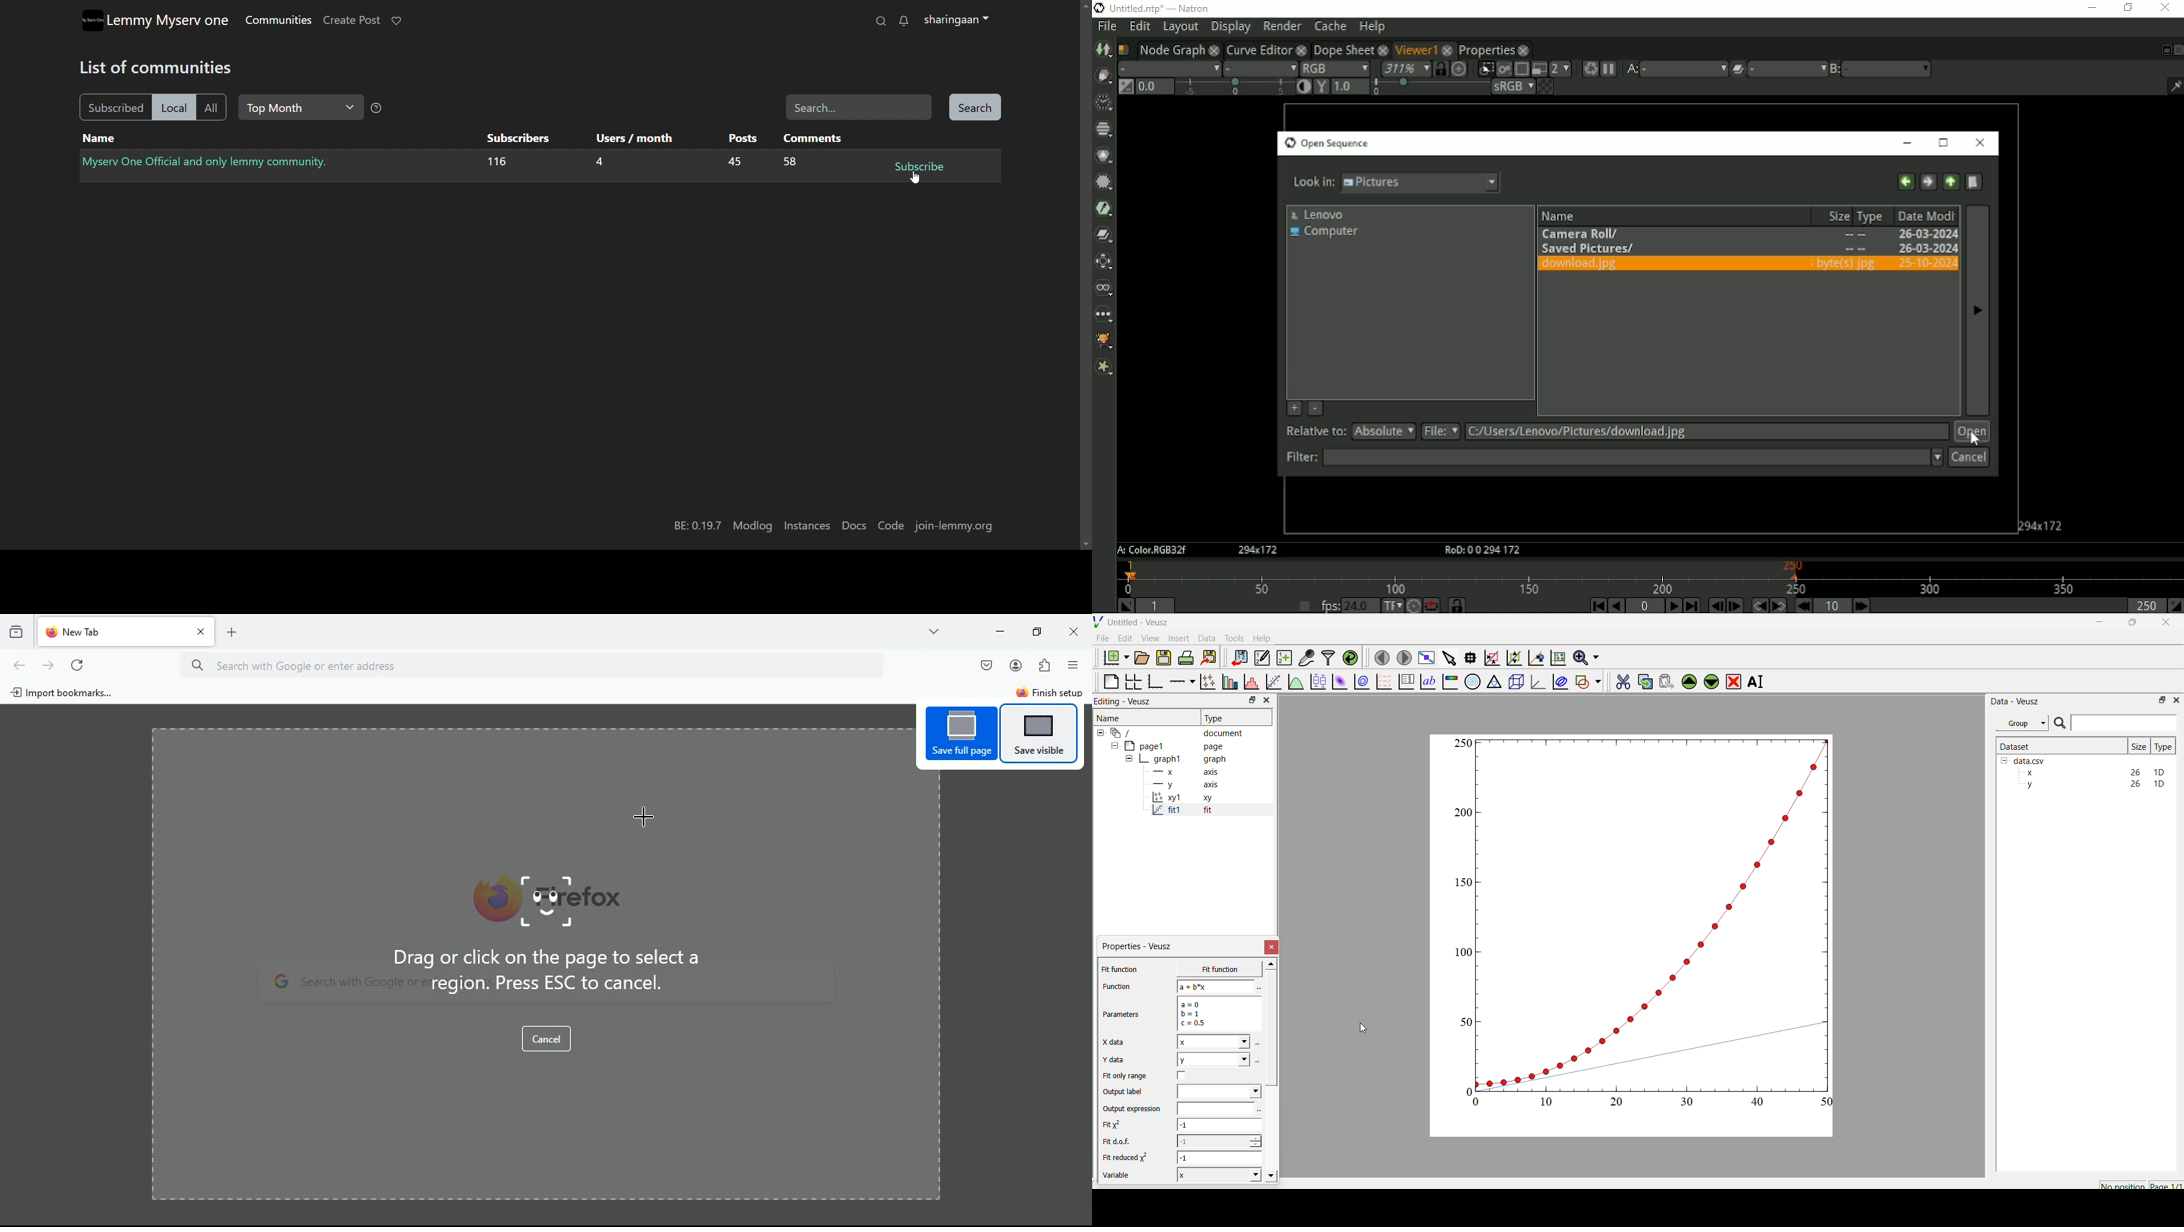 The width and height of the screenshot is (2184, 1232). I want to click on Read data points, so click(1469, 656).